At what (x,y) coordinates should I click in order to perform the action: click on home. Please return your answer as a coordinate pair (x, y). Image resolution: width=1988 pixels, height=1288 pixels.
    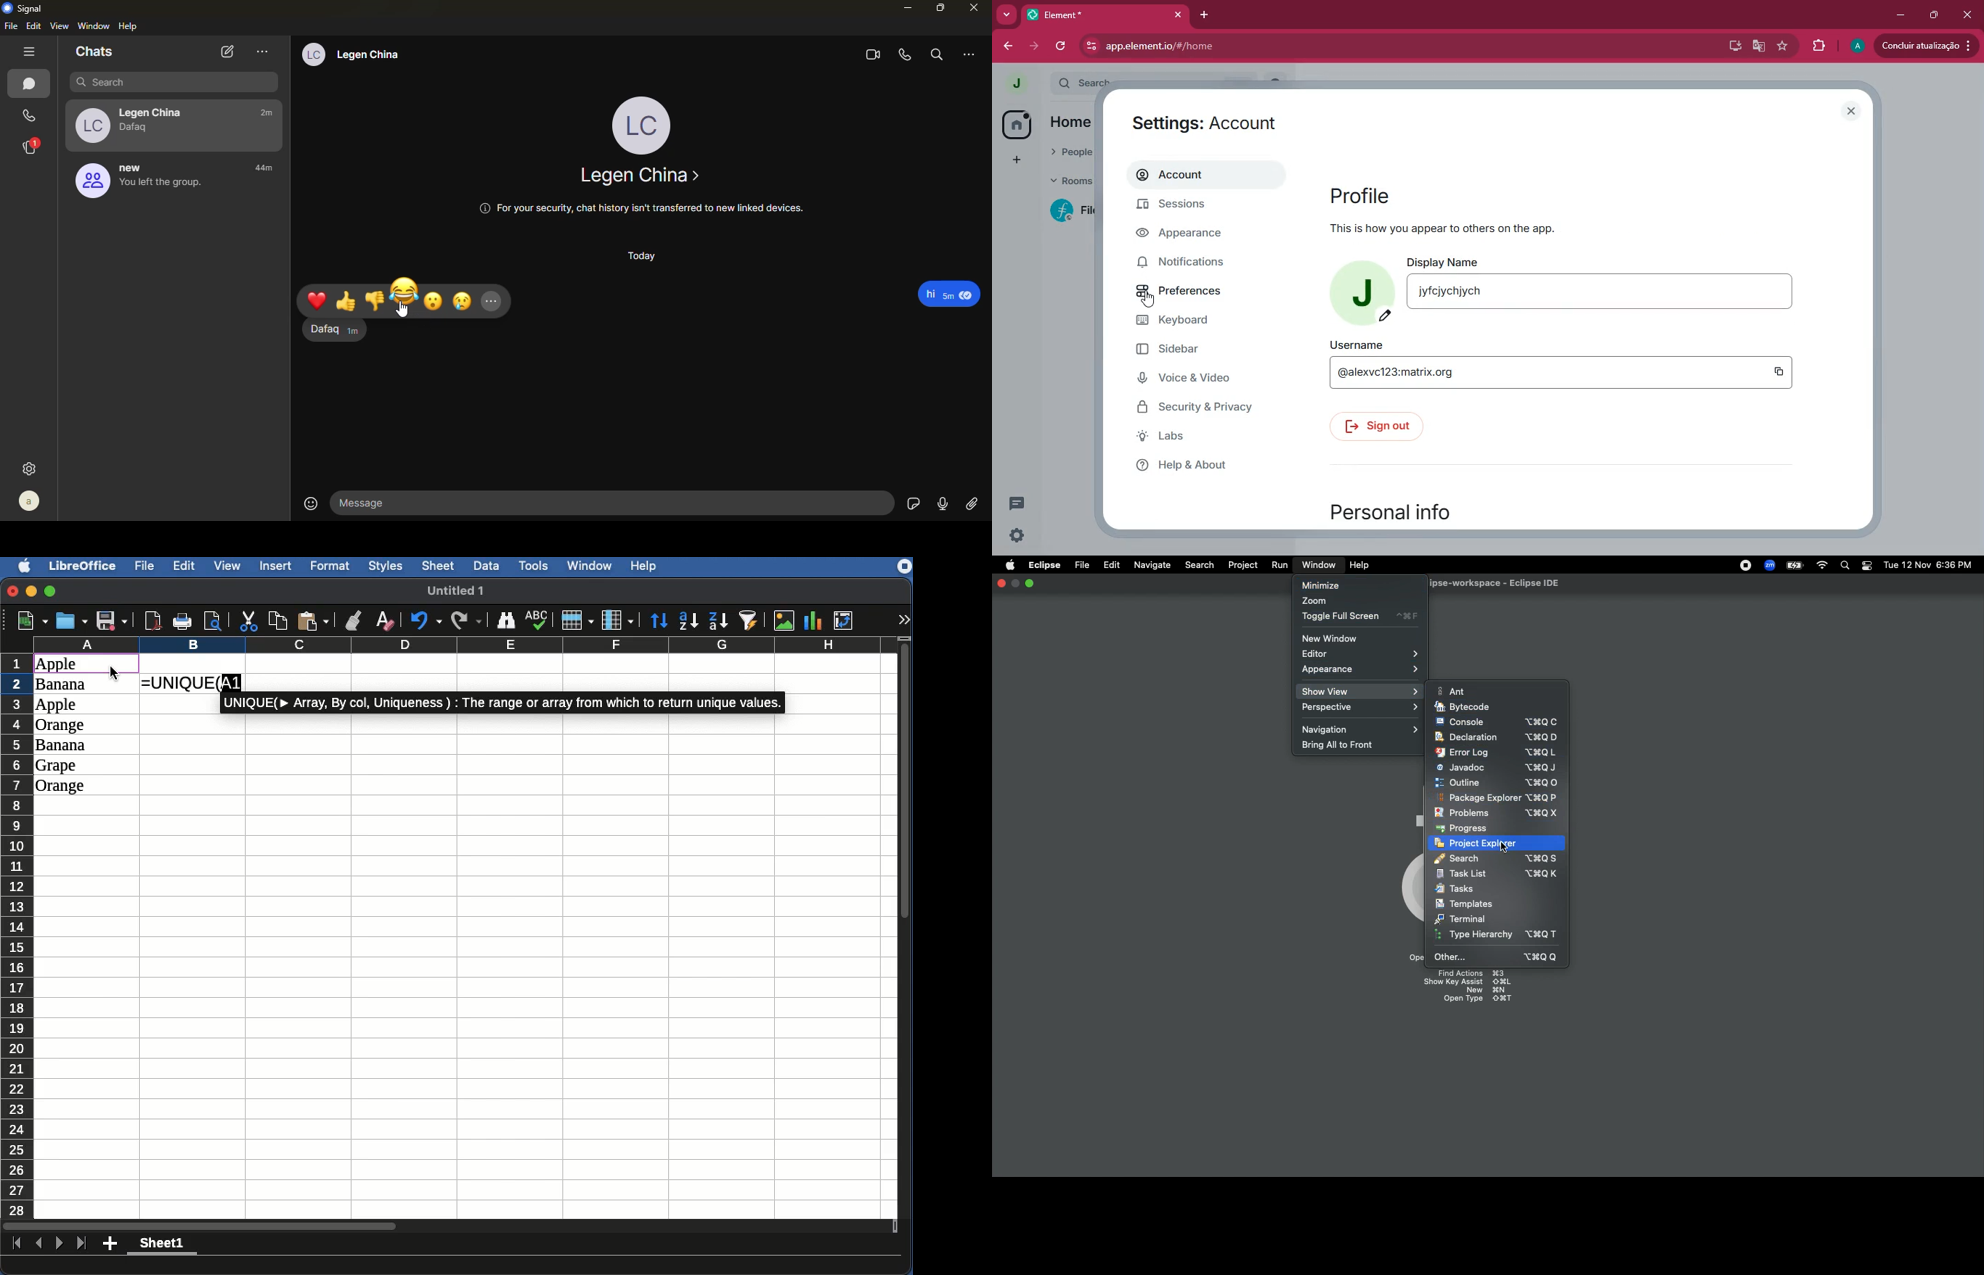
    Looking at the image, I should click on (1017, 124).